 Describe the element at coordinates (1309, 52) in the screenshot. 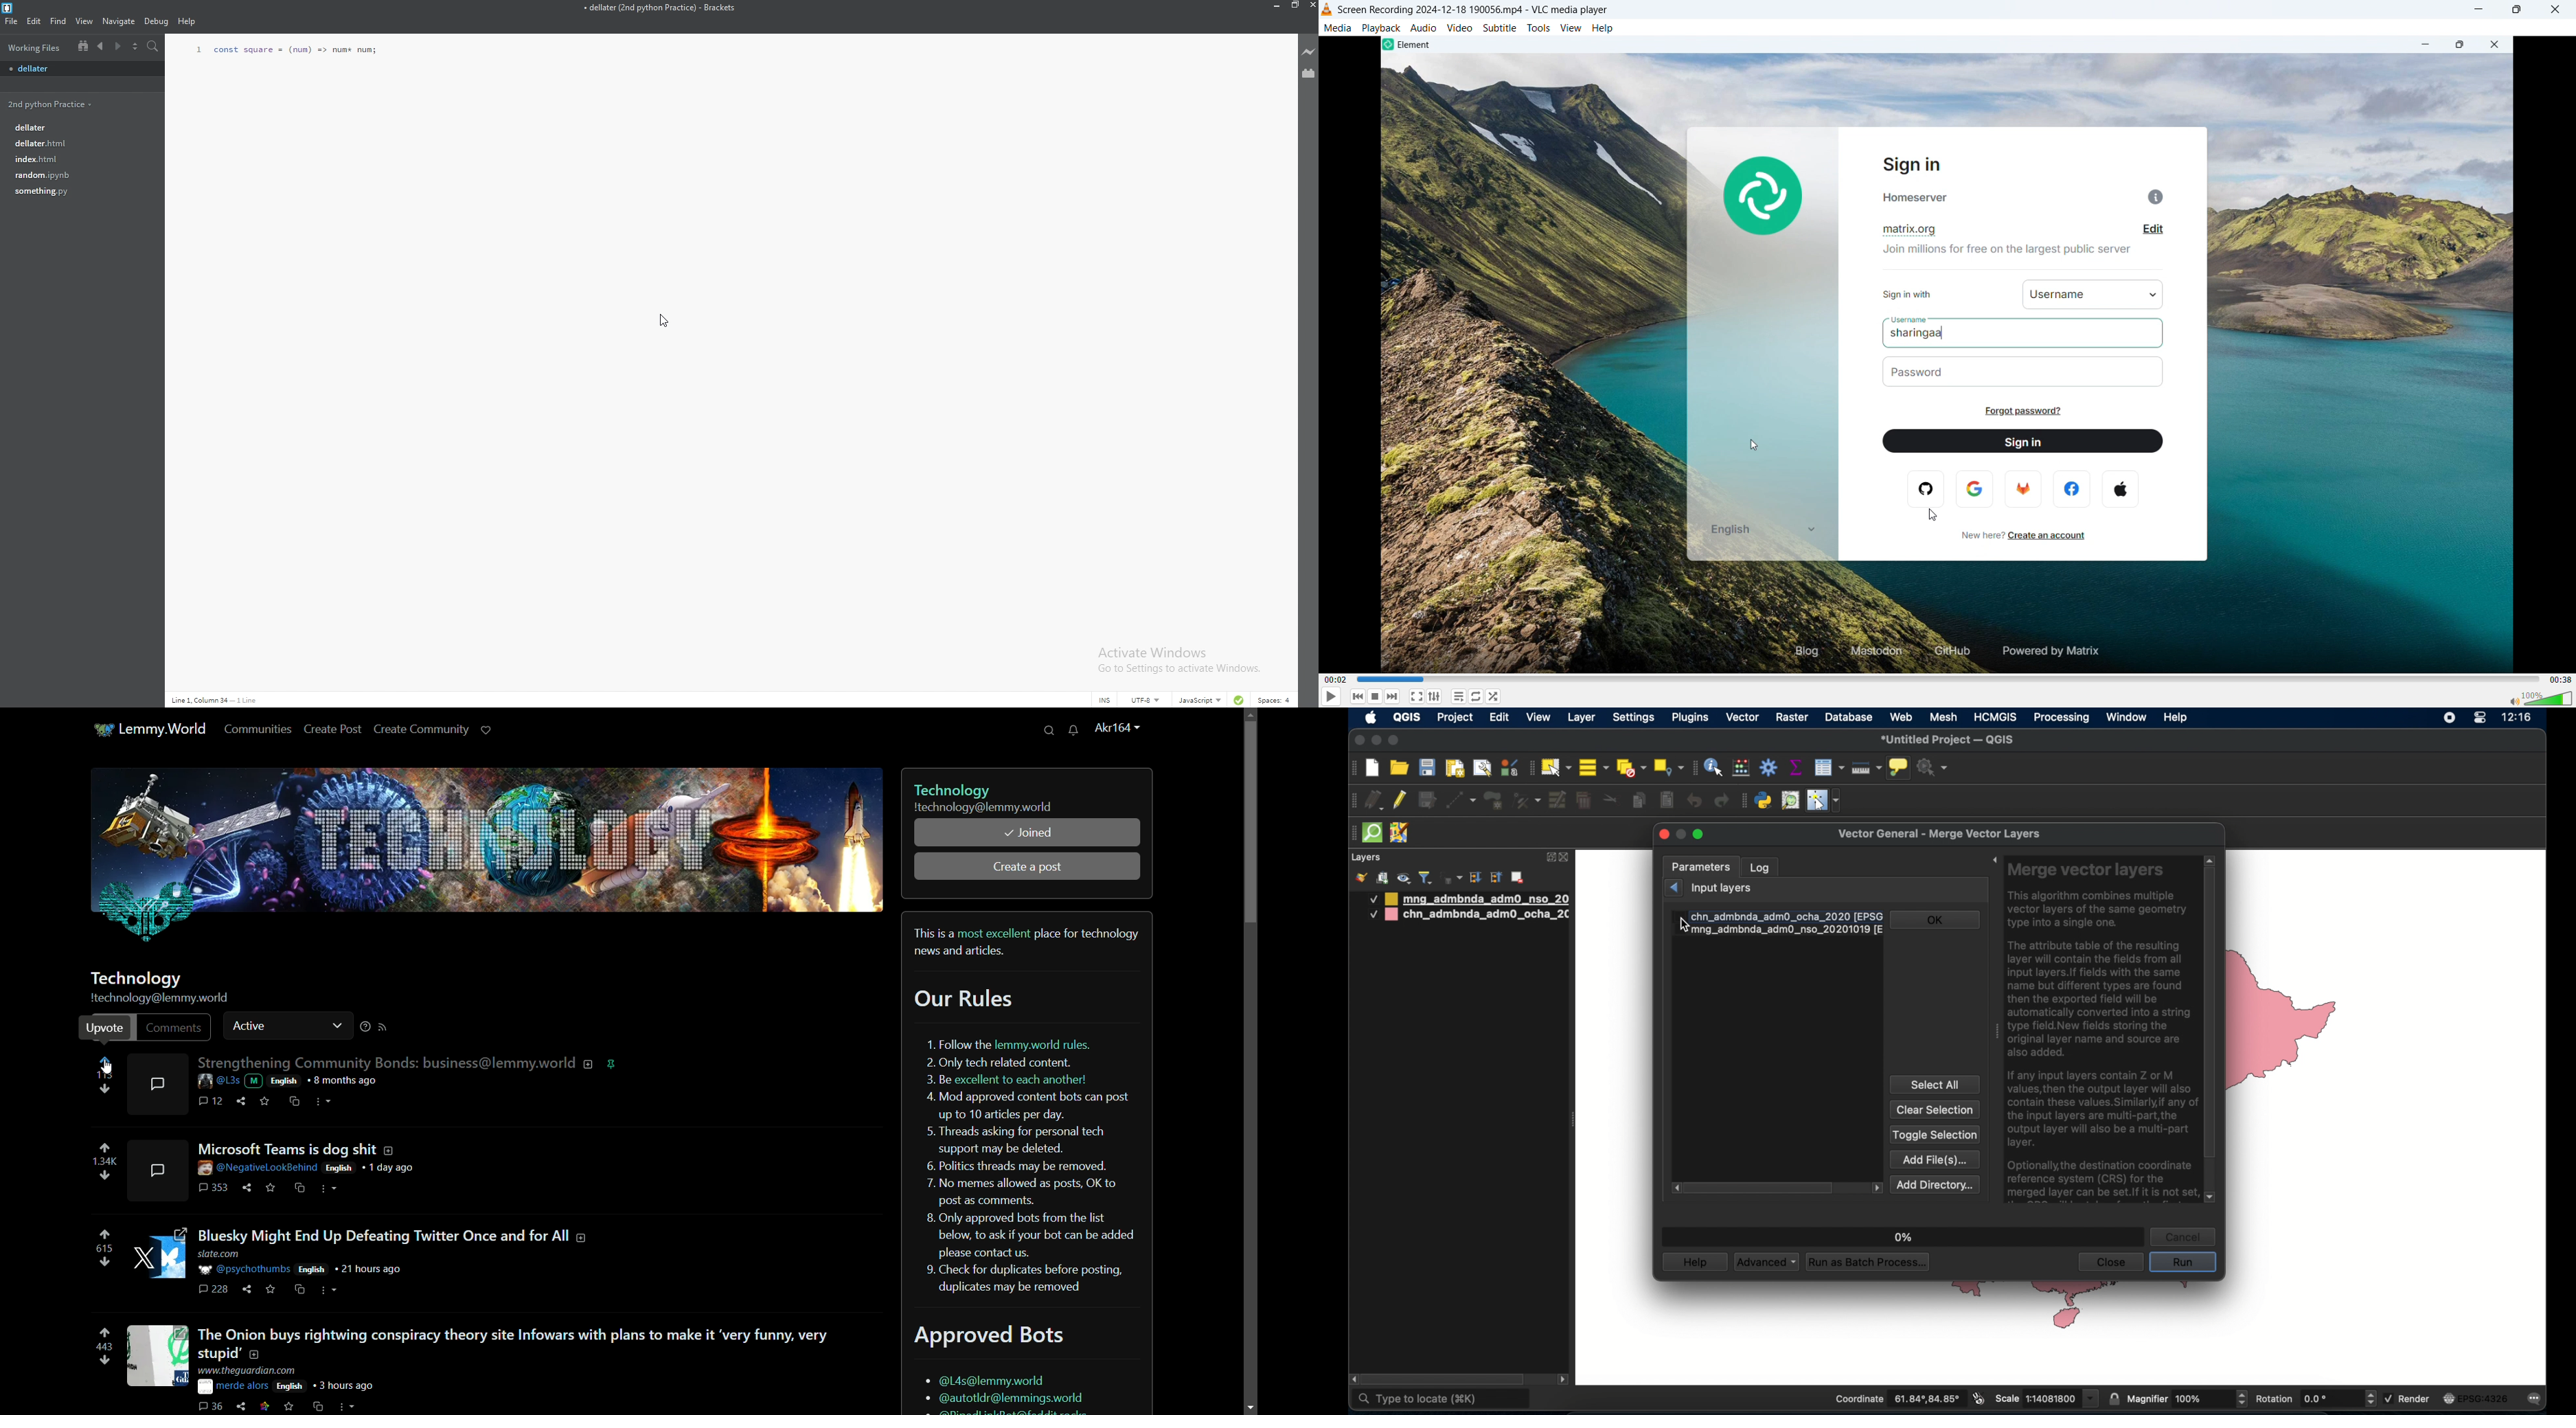

I see `live preview` at that location.